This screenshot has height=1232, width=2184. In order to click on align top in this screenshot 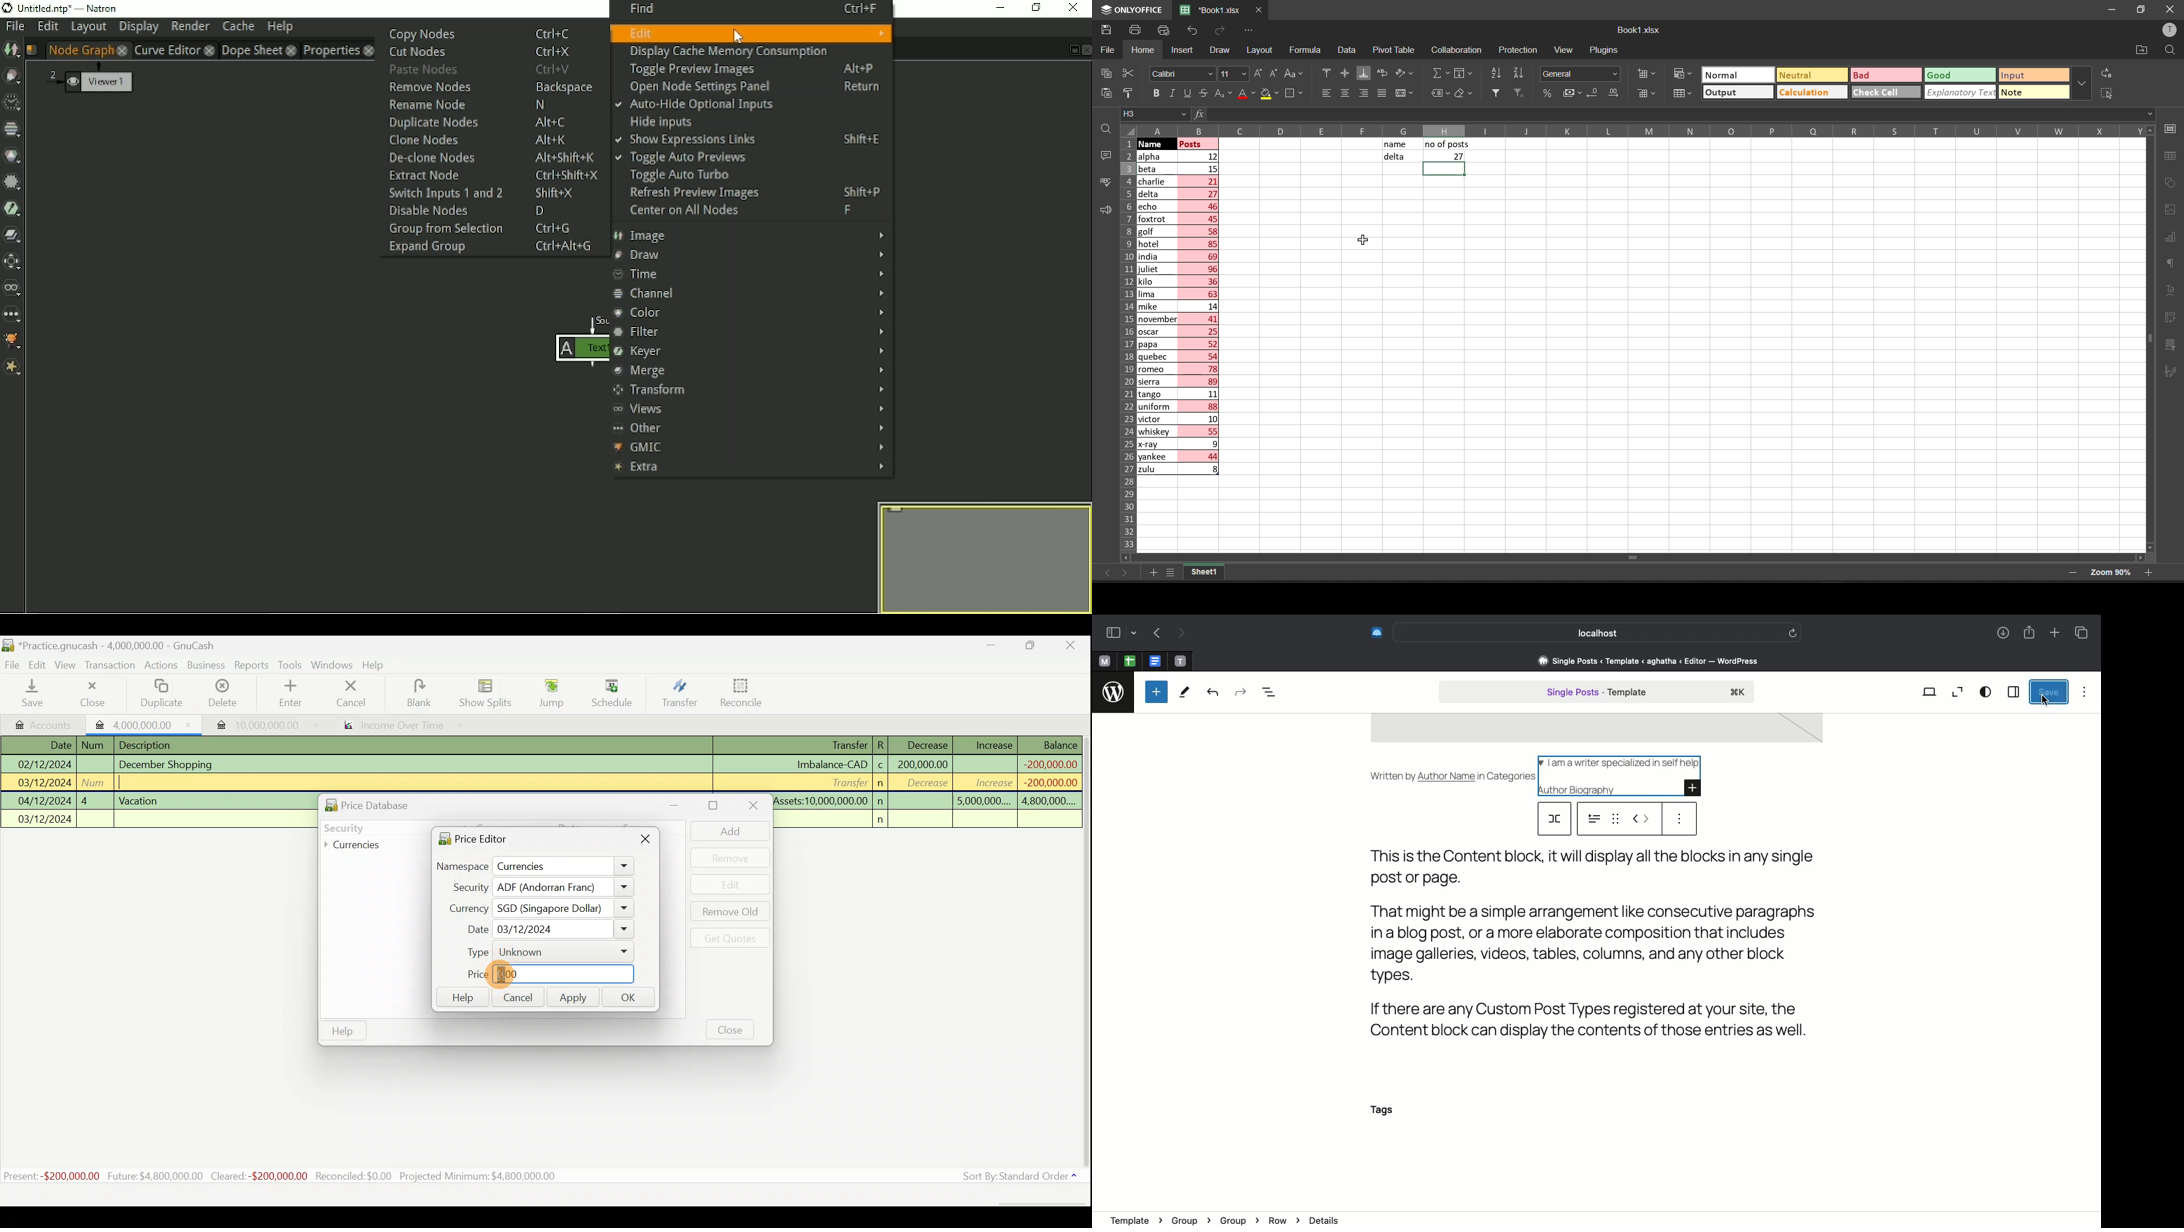, I will do `click(1324, 74)`.